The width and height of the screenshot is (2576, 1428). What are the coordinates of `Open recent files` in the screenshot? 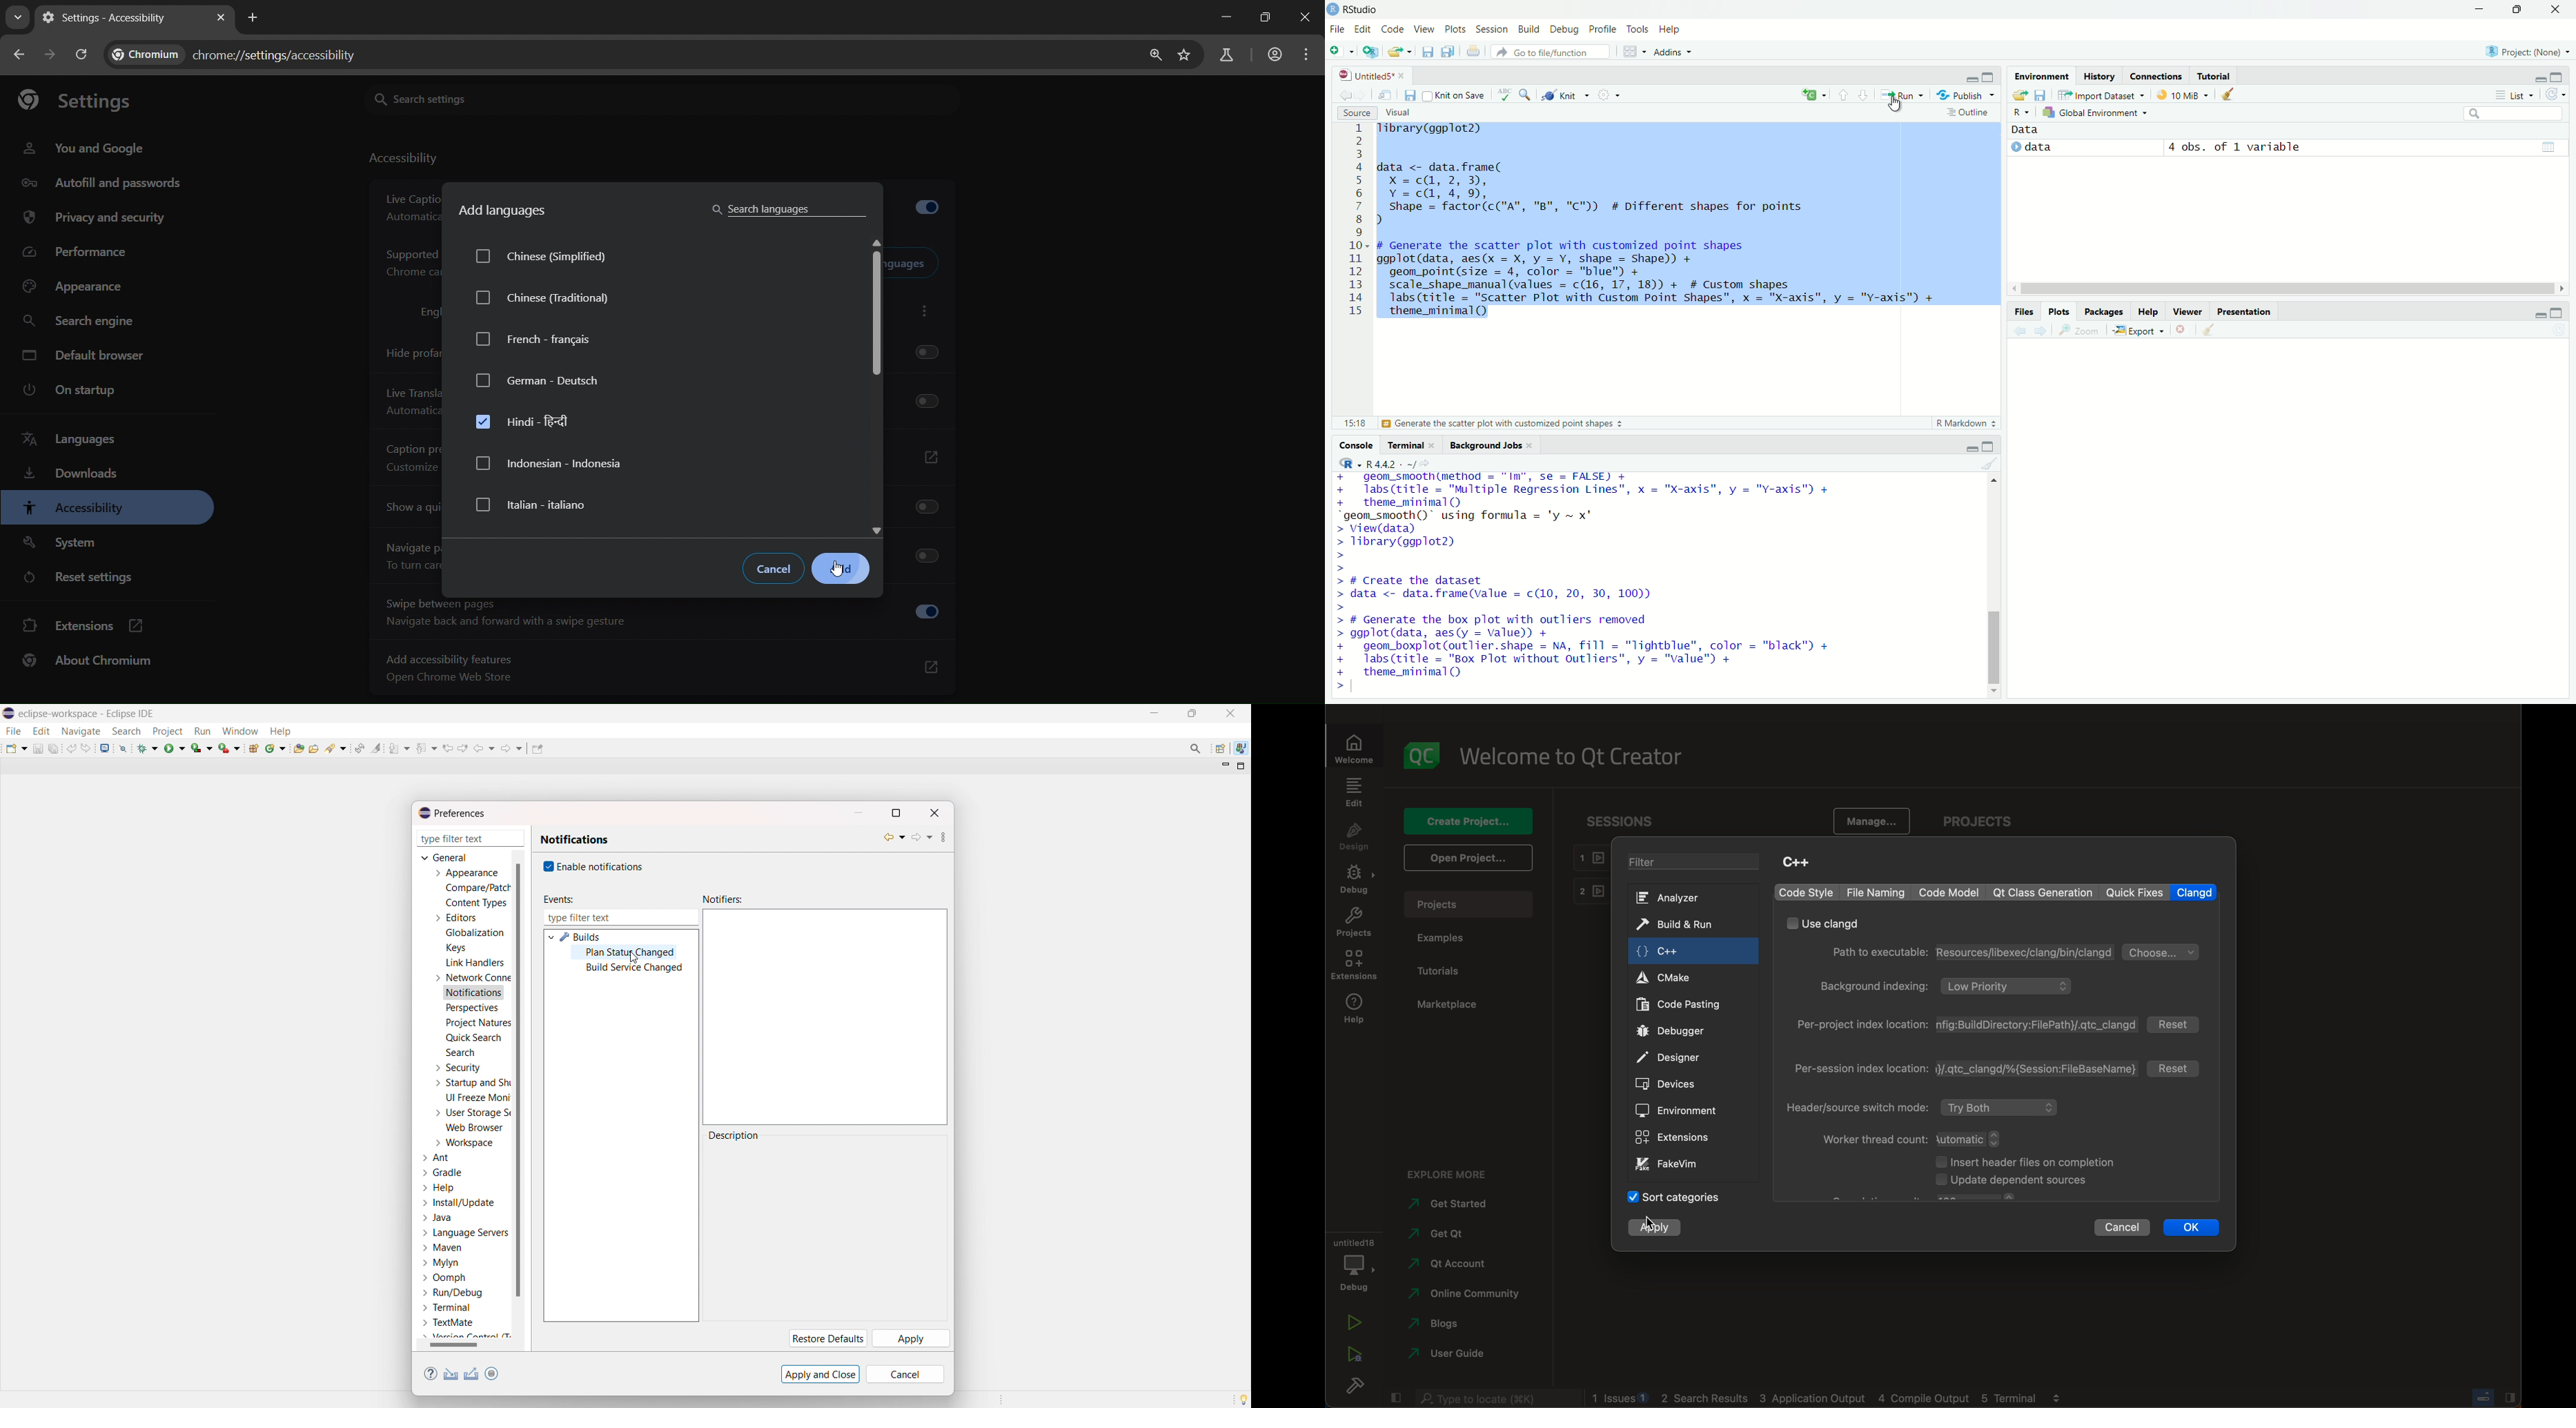 It's located at (1410, 51).